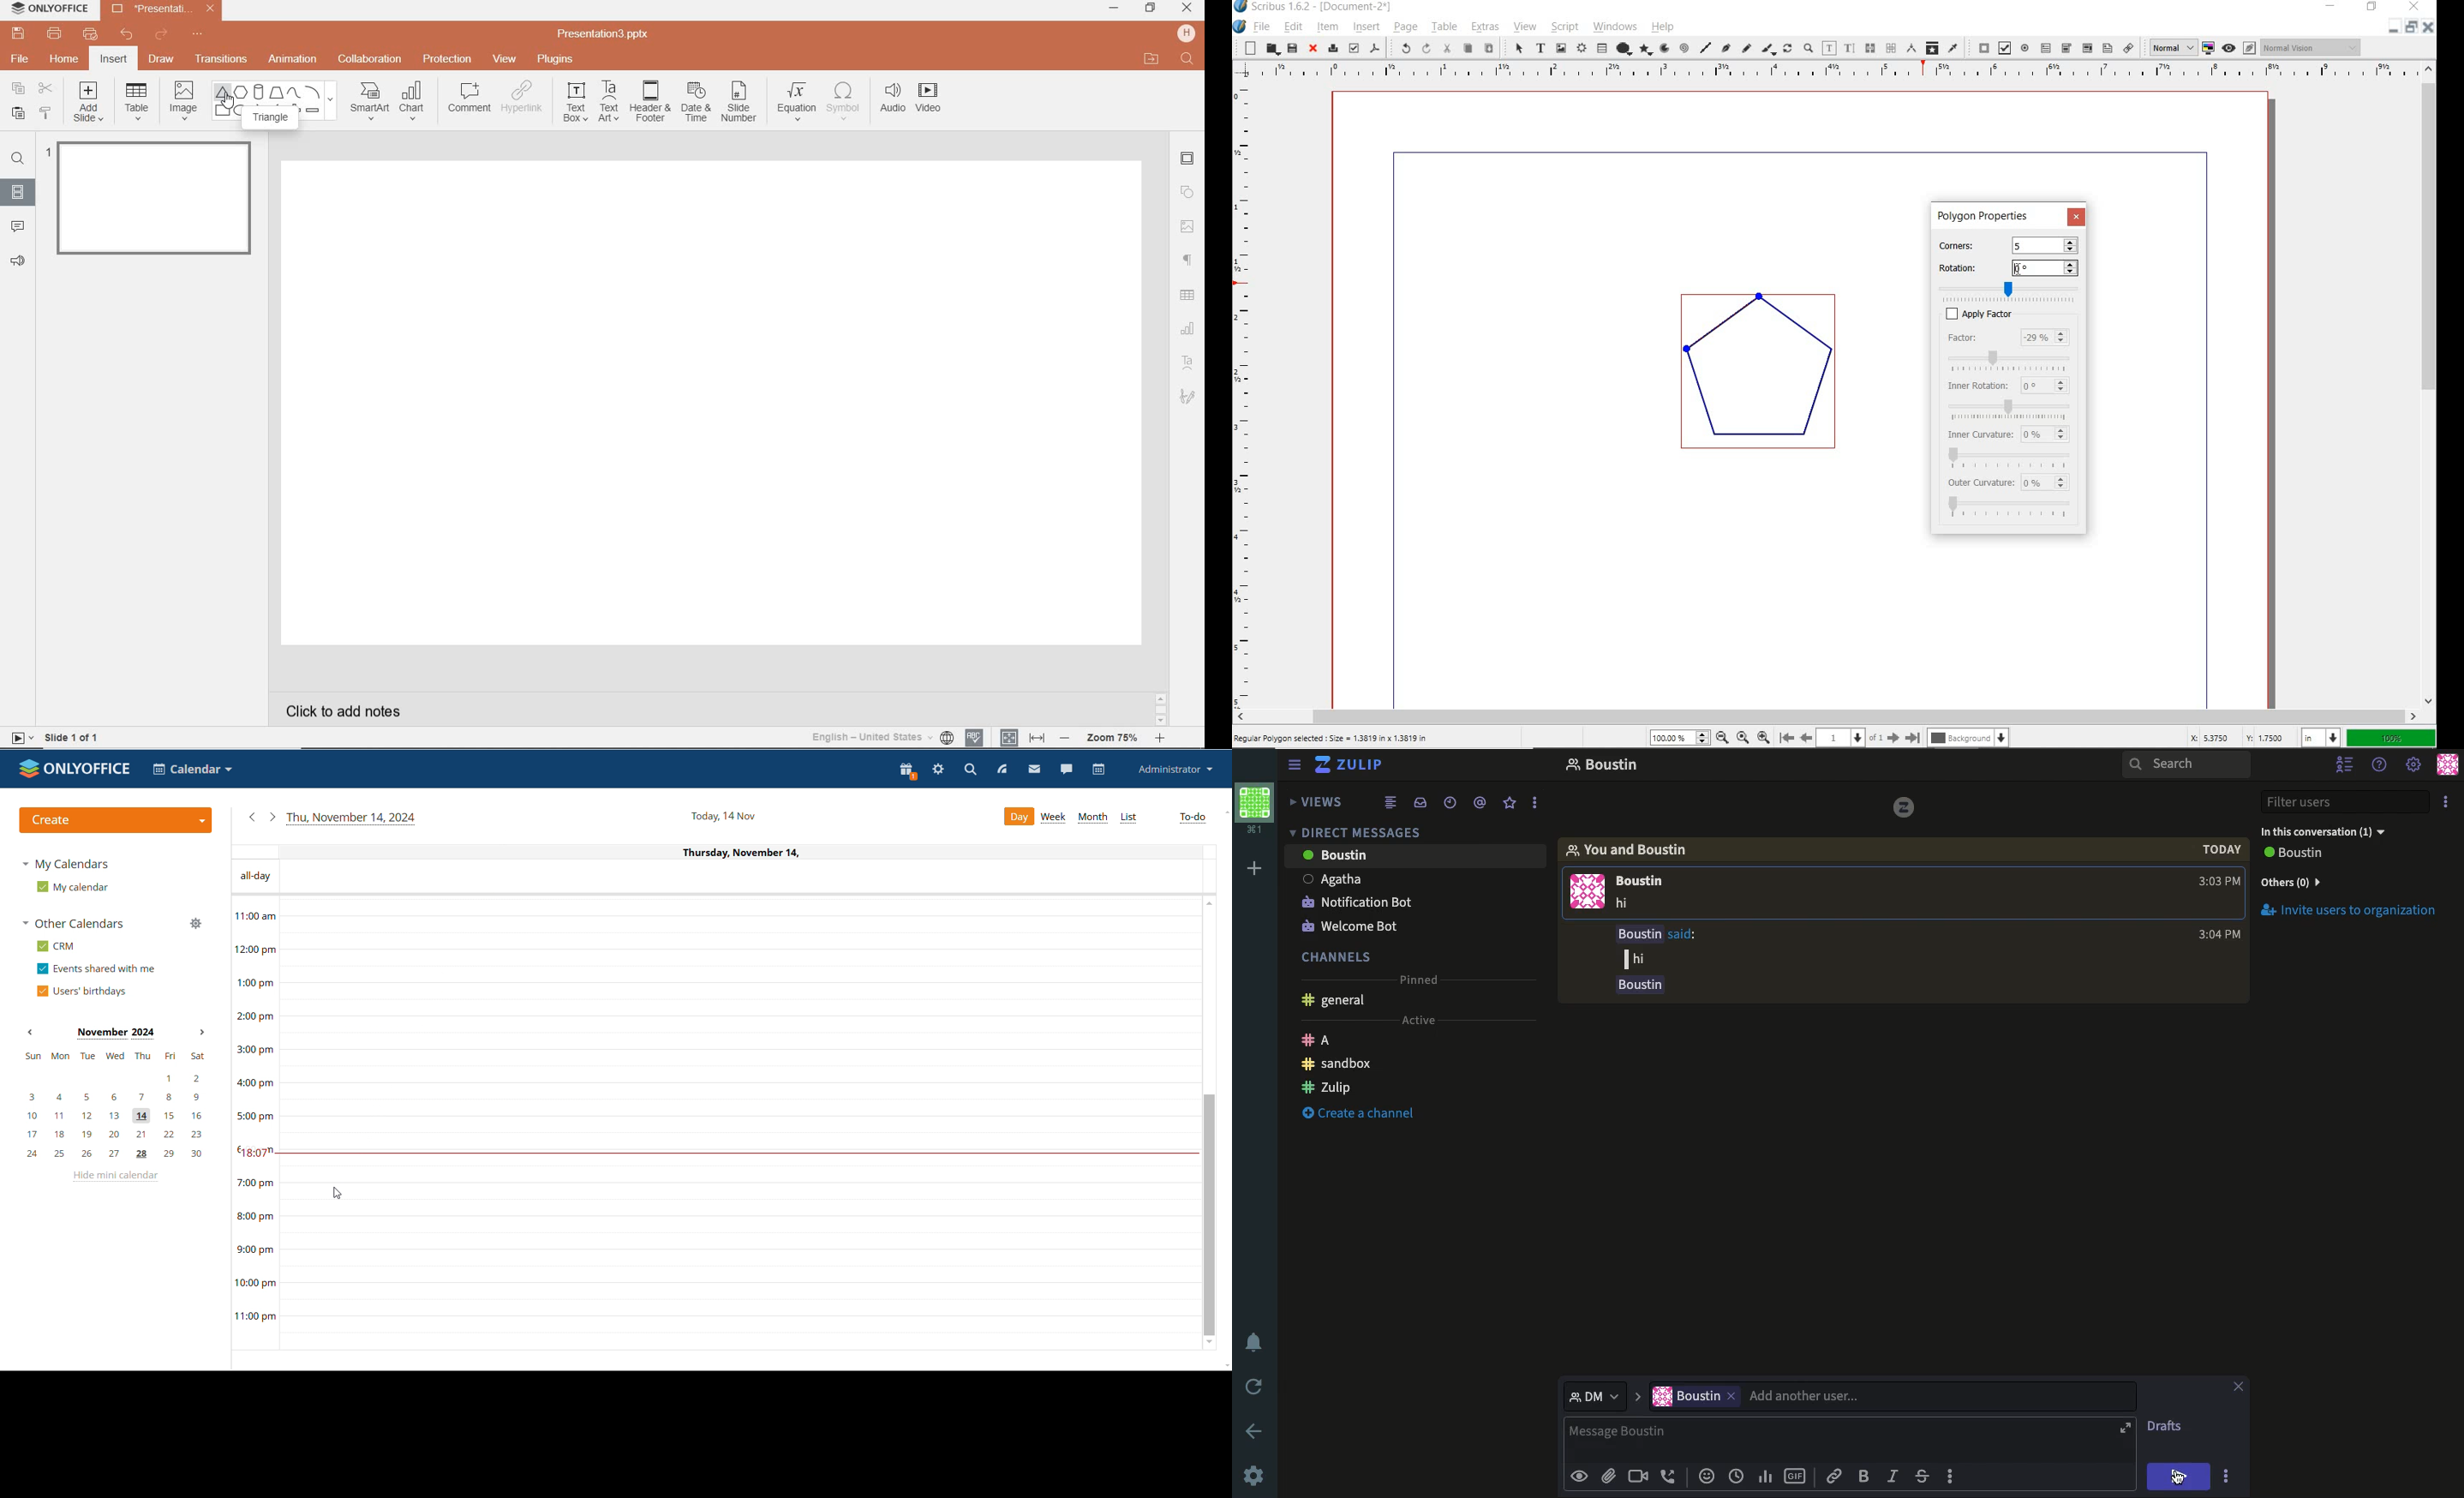 This screenshot has height=1512, width=2464. What do you see at coordinates (370, 106) in the screenshot?
I see `SMARTART` at bounding box center [370, 106].